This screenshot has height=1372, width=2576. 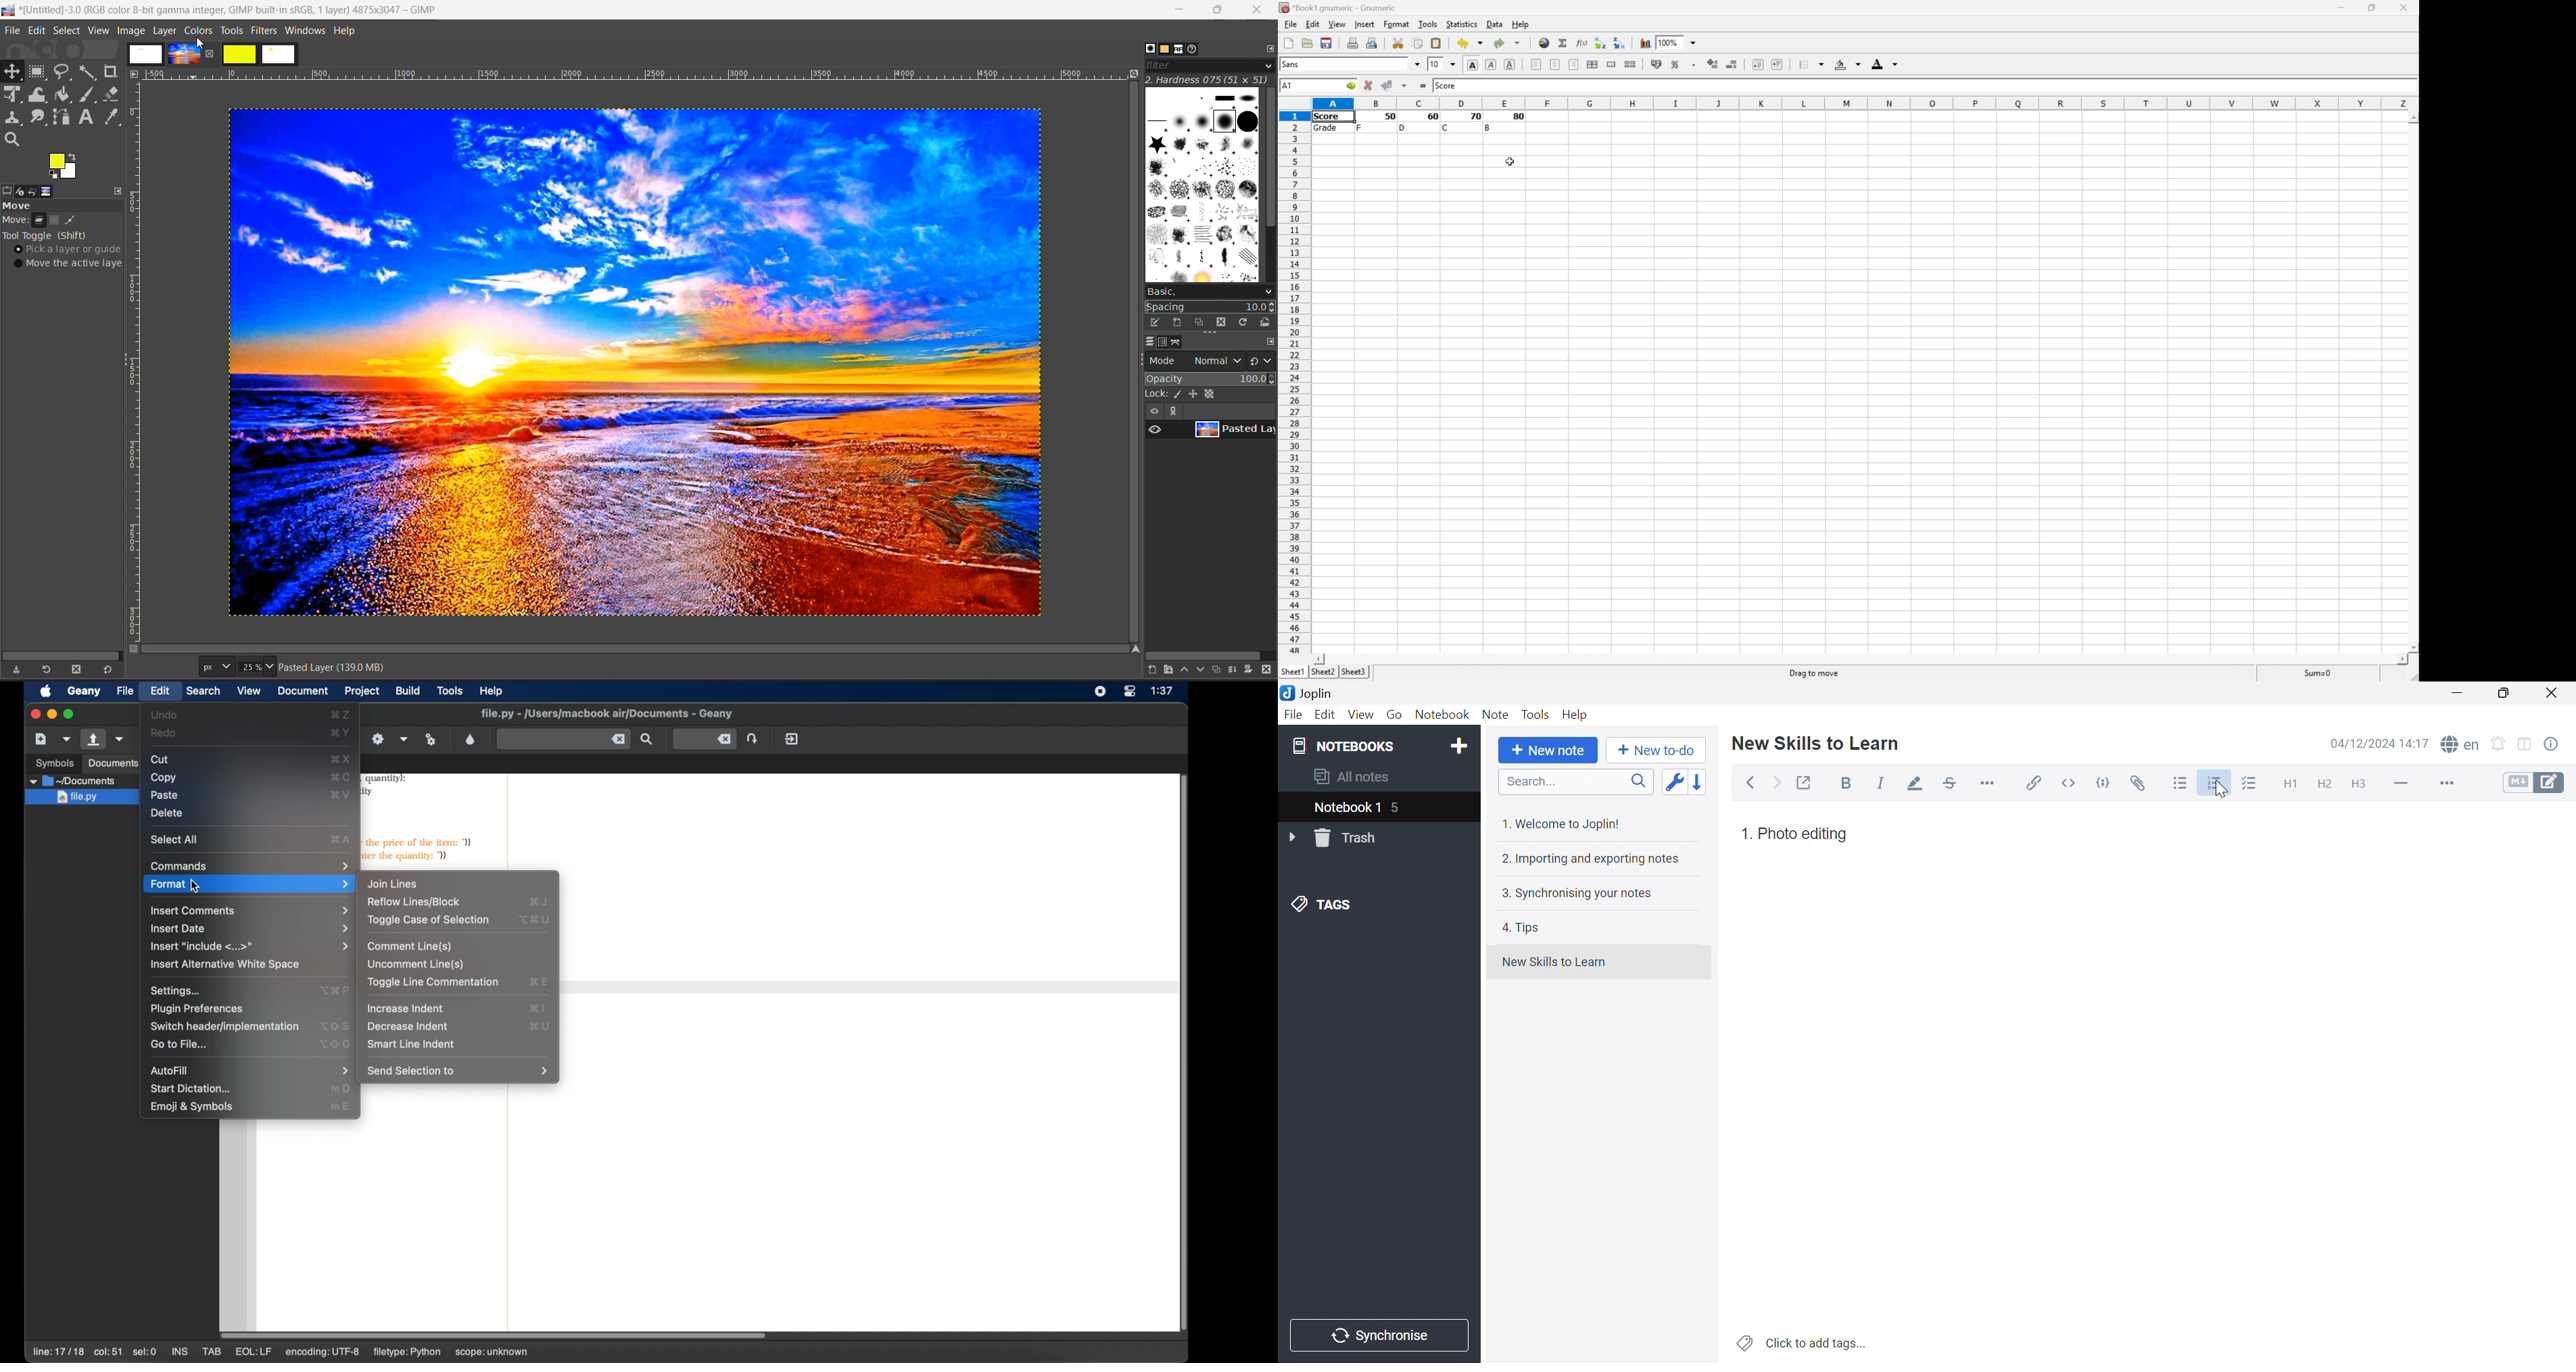 What do you see at coordinates (1337, 23) in the screenshot?
I see `View` at bounding box center [1337, 23].